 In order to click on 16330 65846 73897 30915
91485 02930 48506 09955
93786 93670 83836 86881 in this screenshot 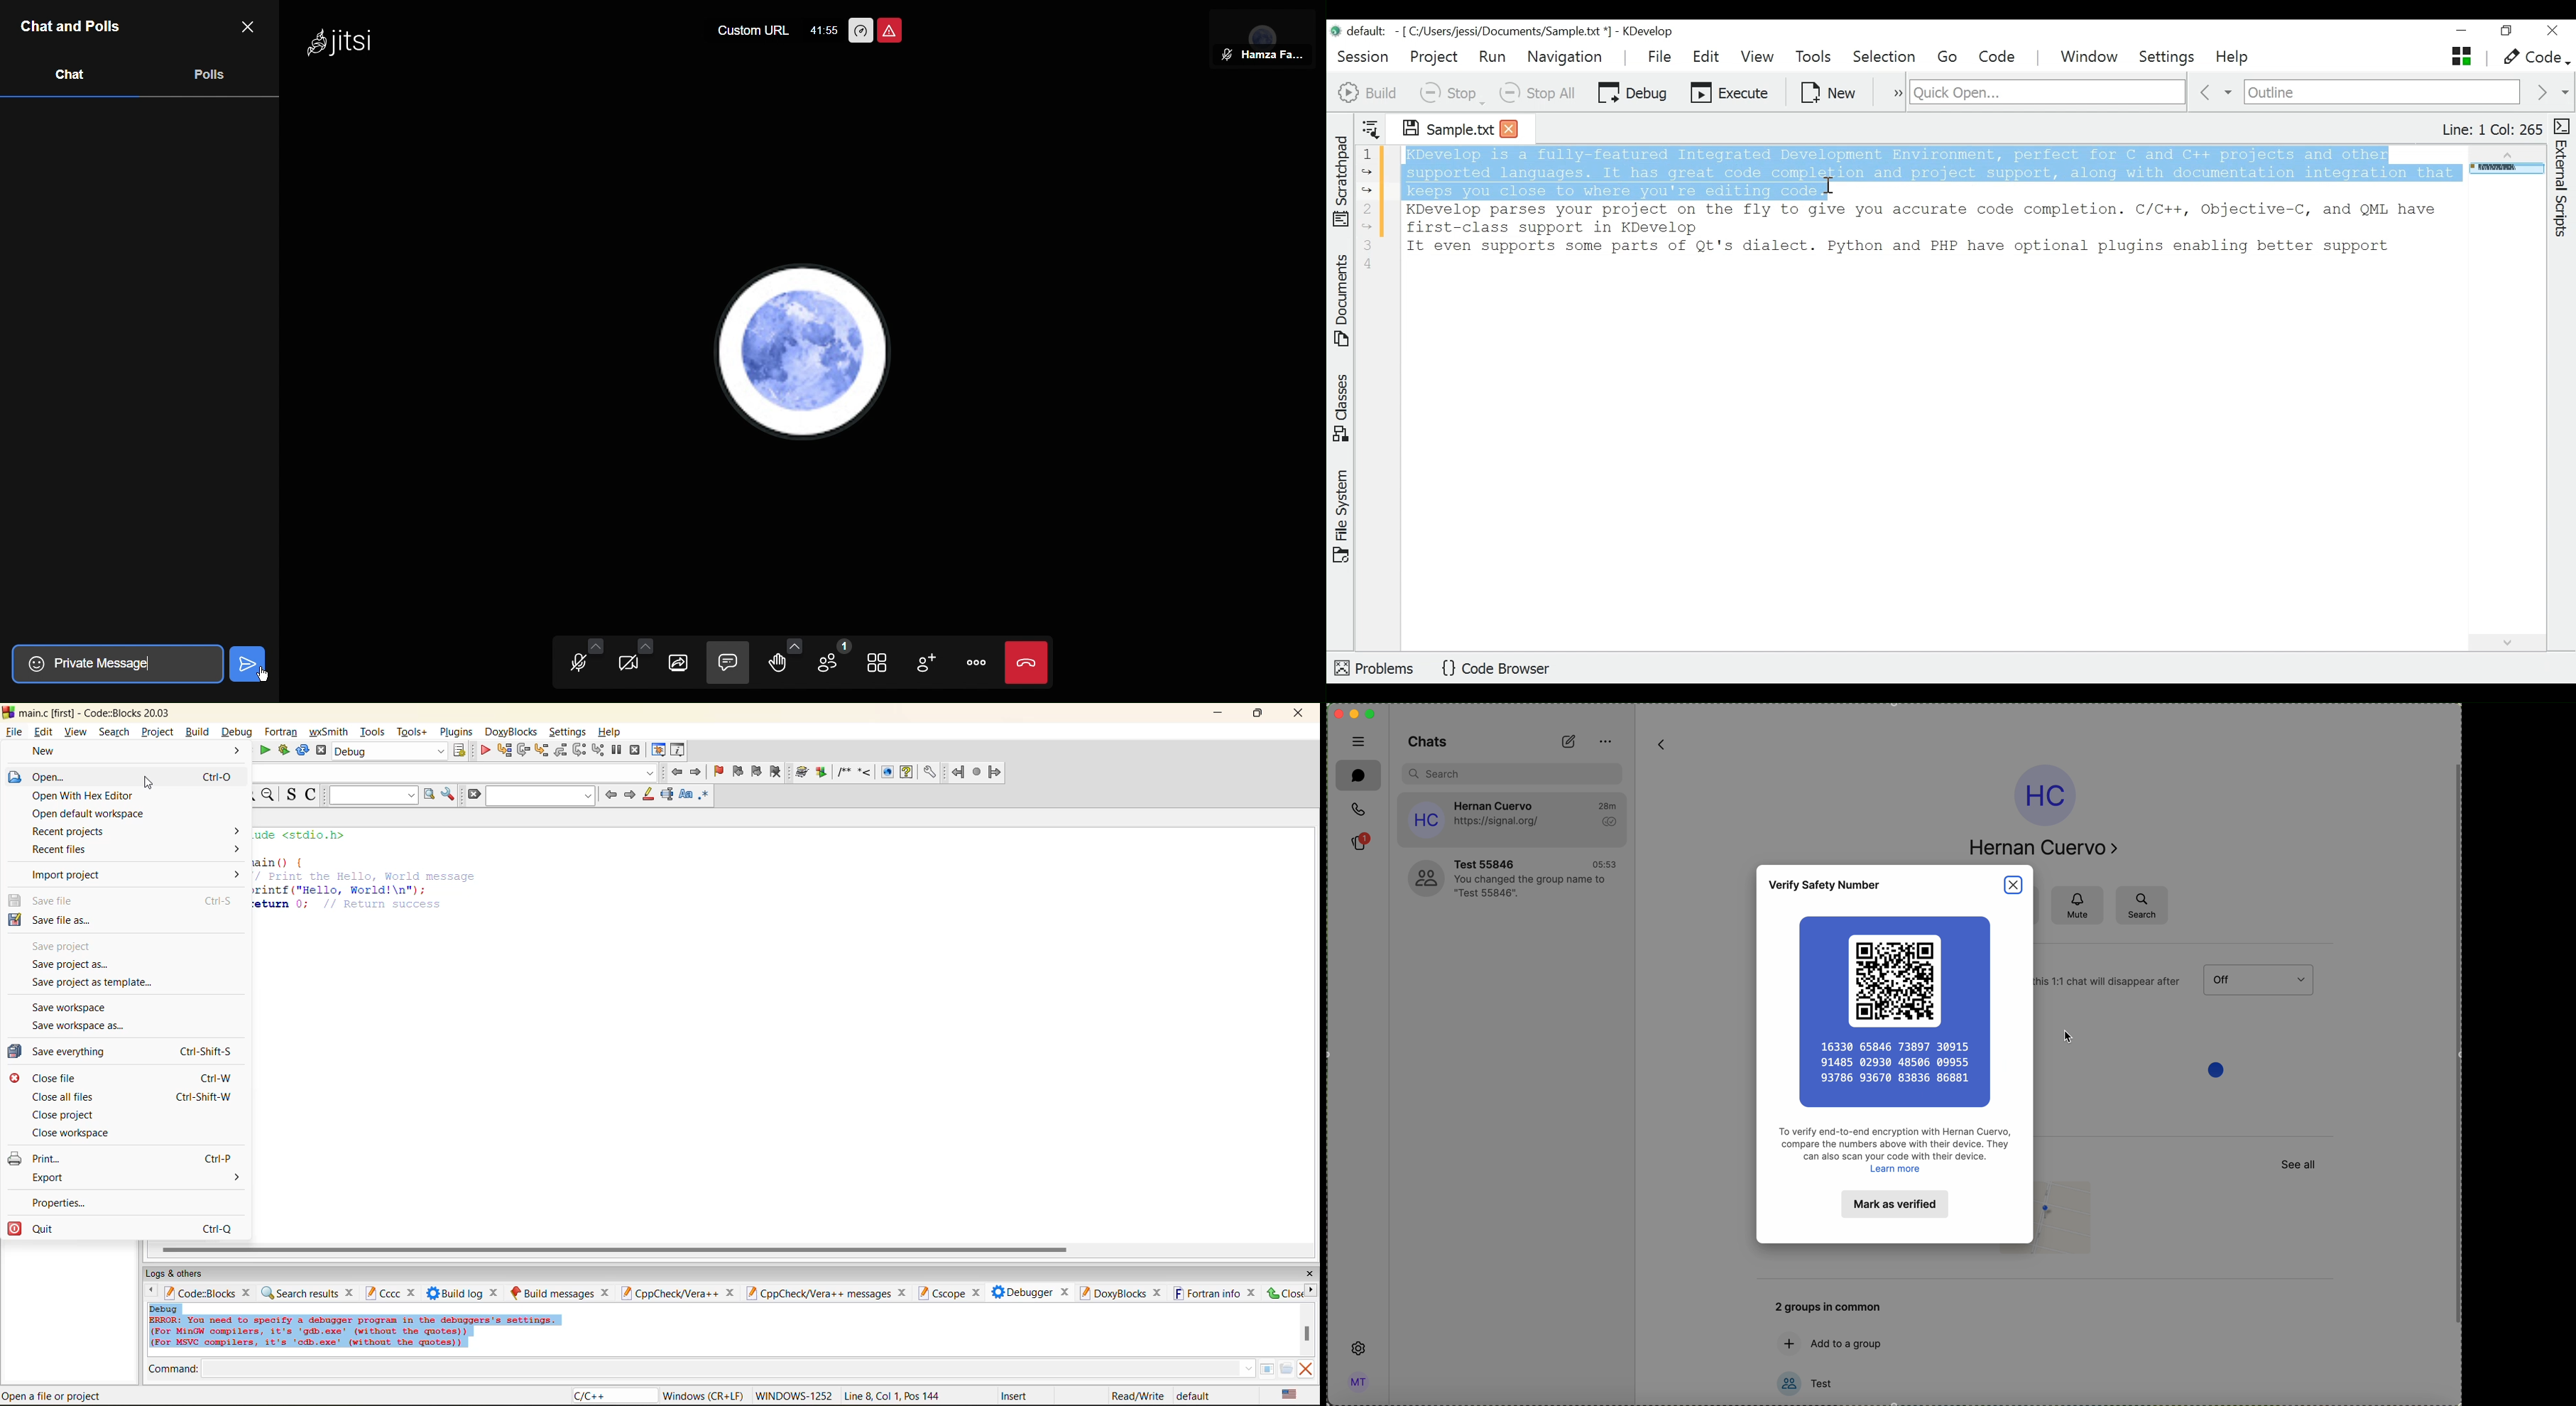, I will do `click(1897, 1066)`.